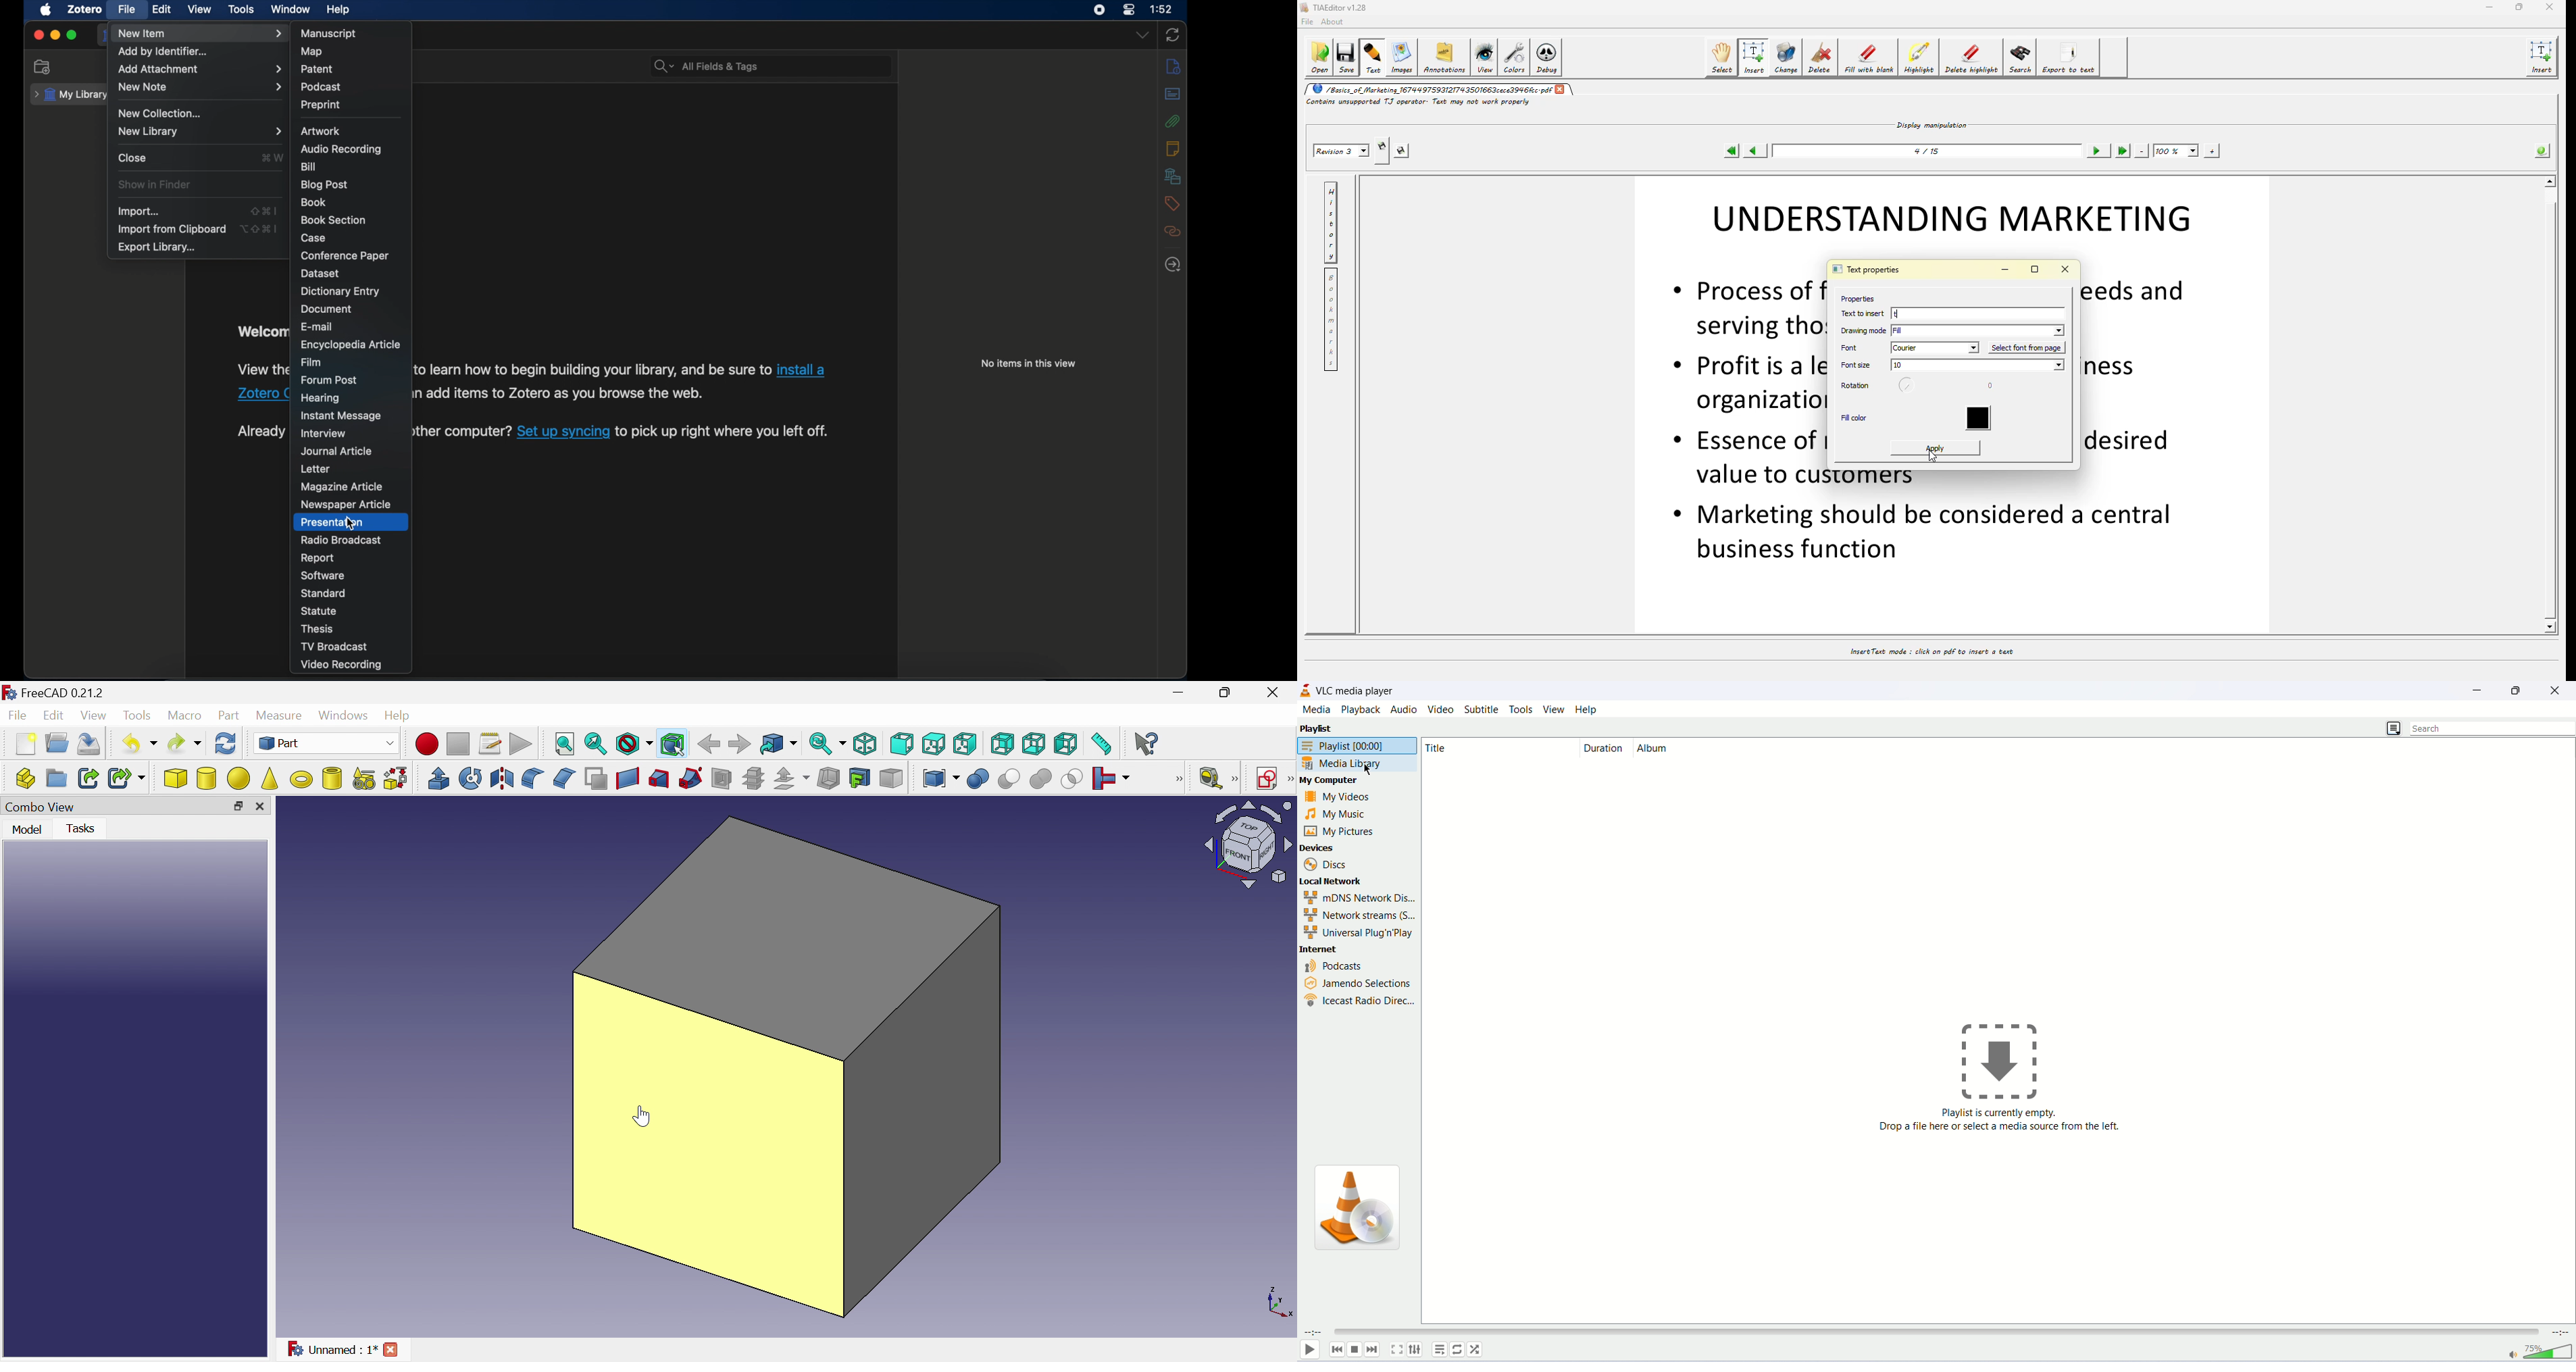 This screenshot has width=2576, height=1372. I want to click on to pick up right where you left off., so click(722, 431).